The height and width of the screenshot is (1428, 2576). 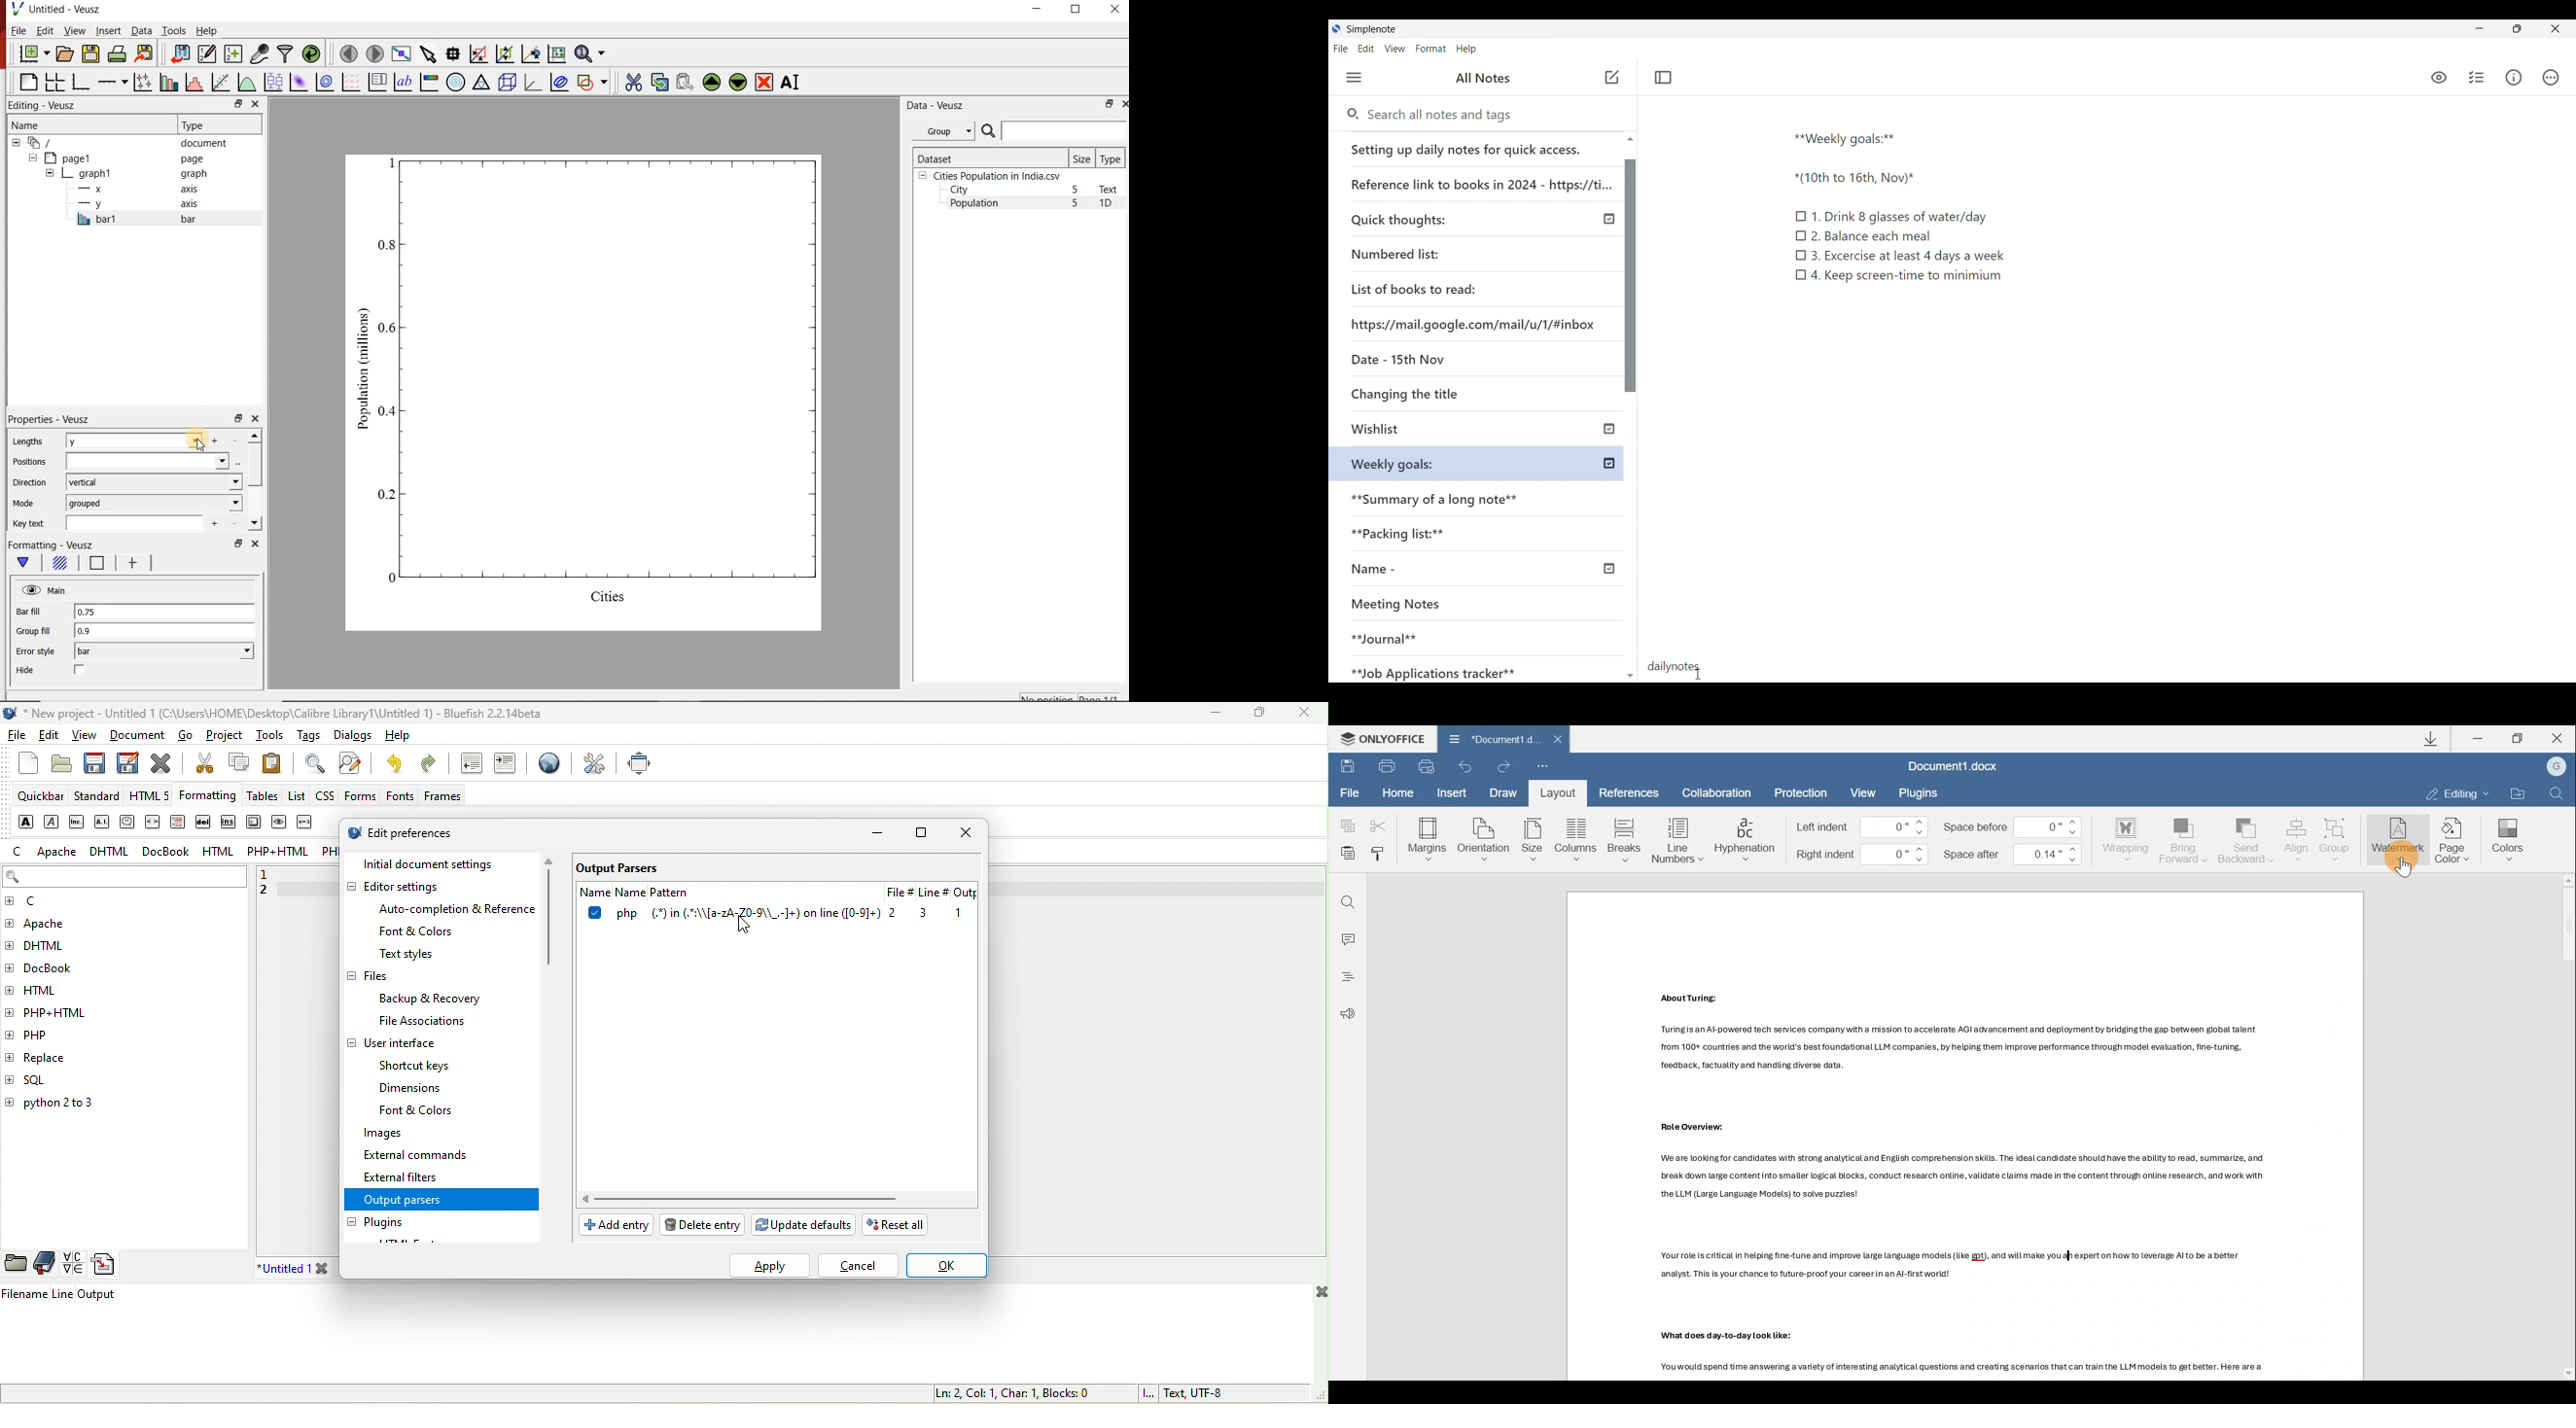 I want to click on Software note, so click(x=1373, y=29).